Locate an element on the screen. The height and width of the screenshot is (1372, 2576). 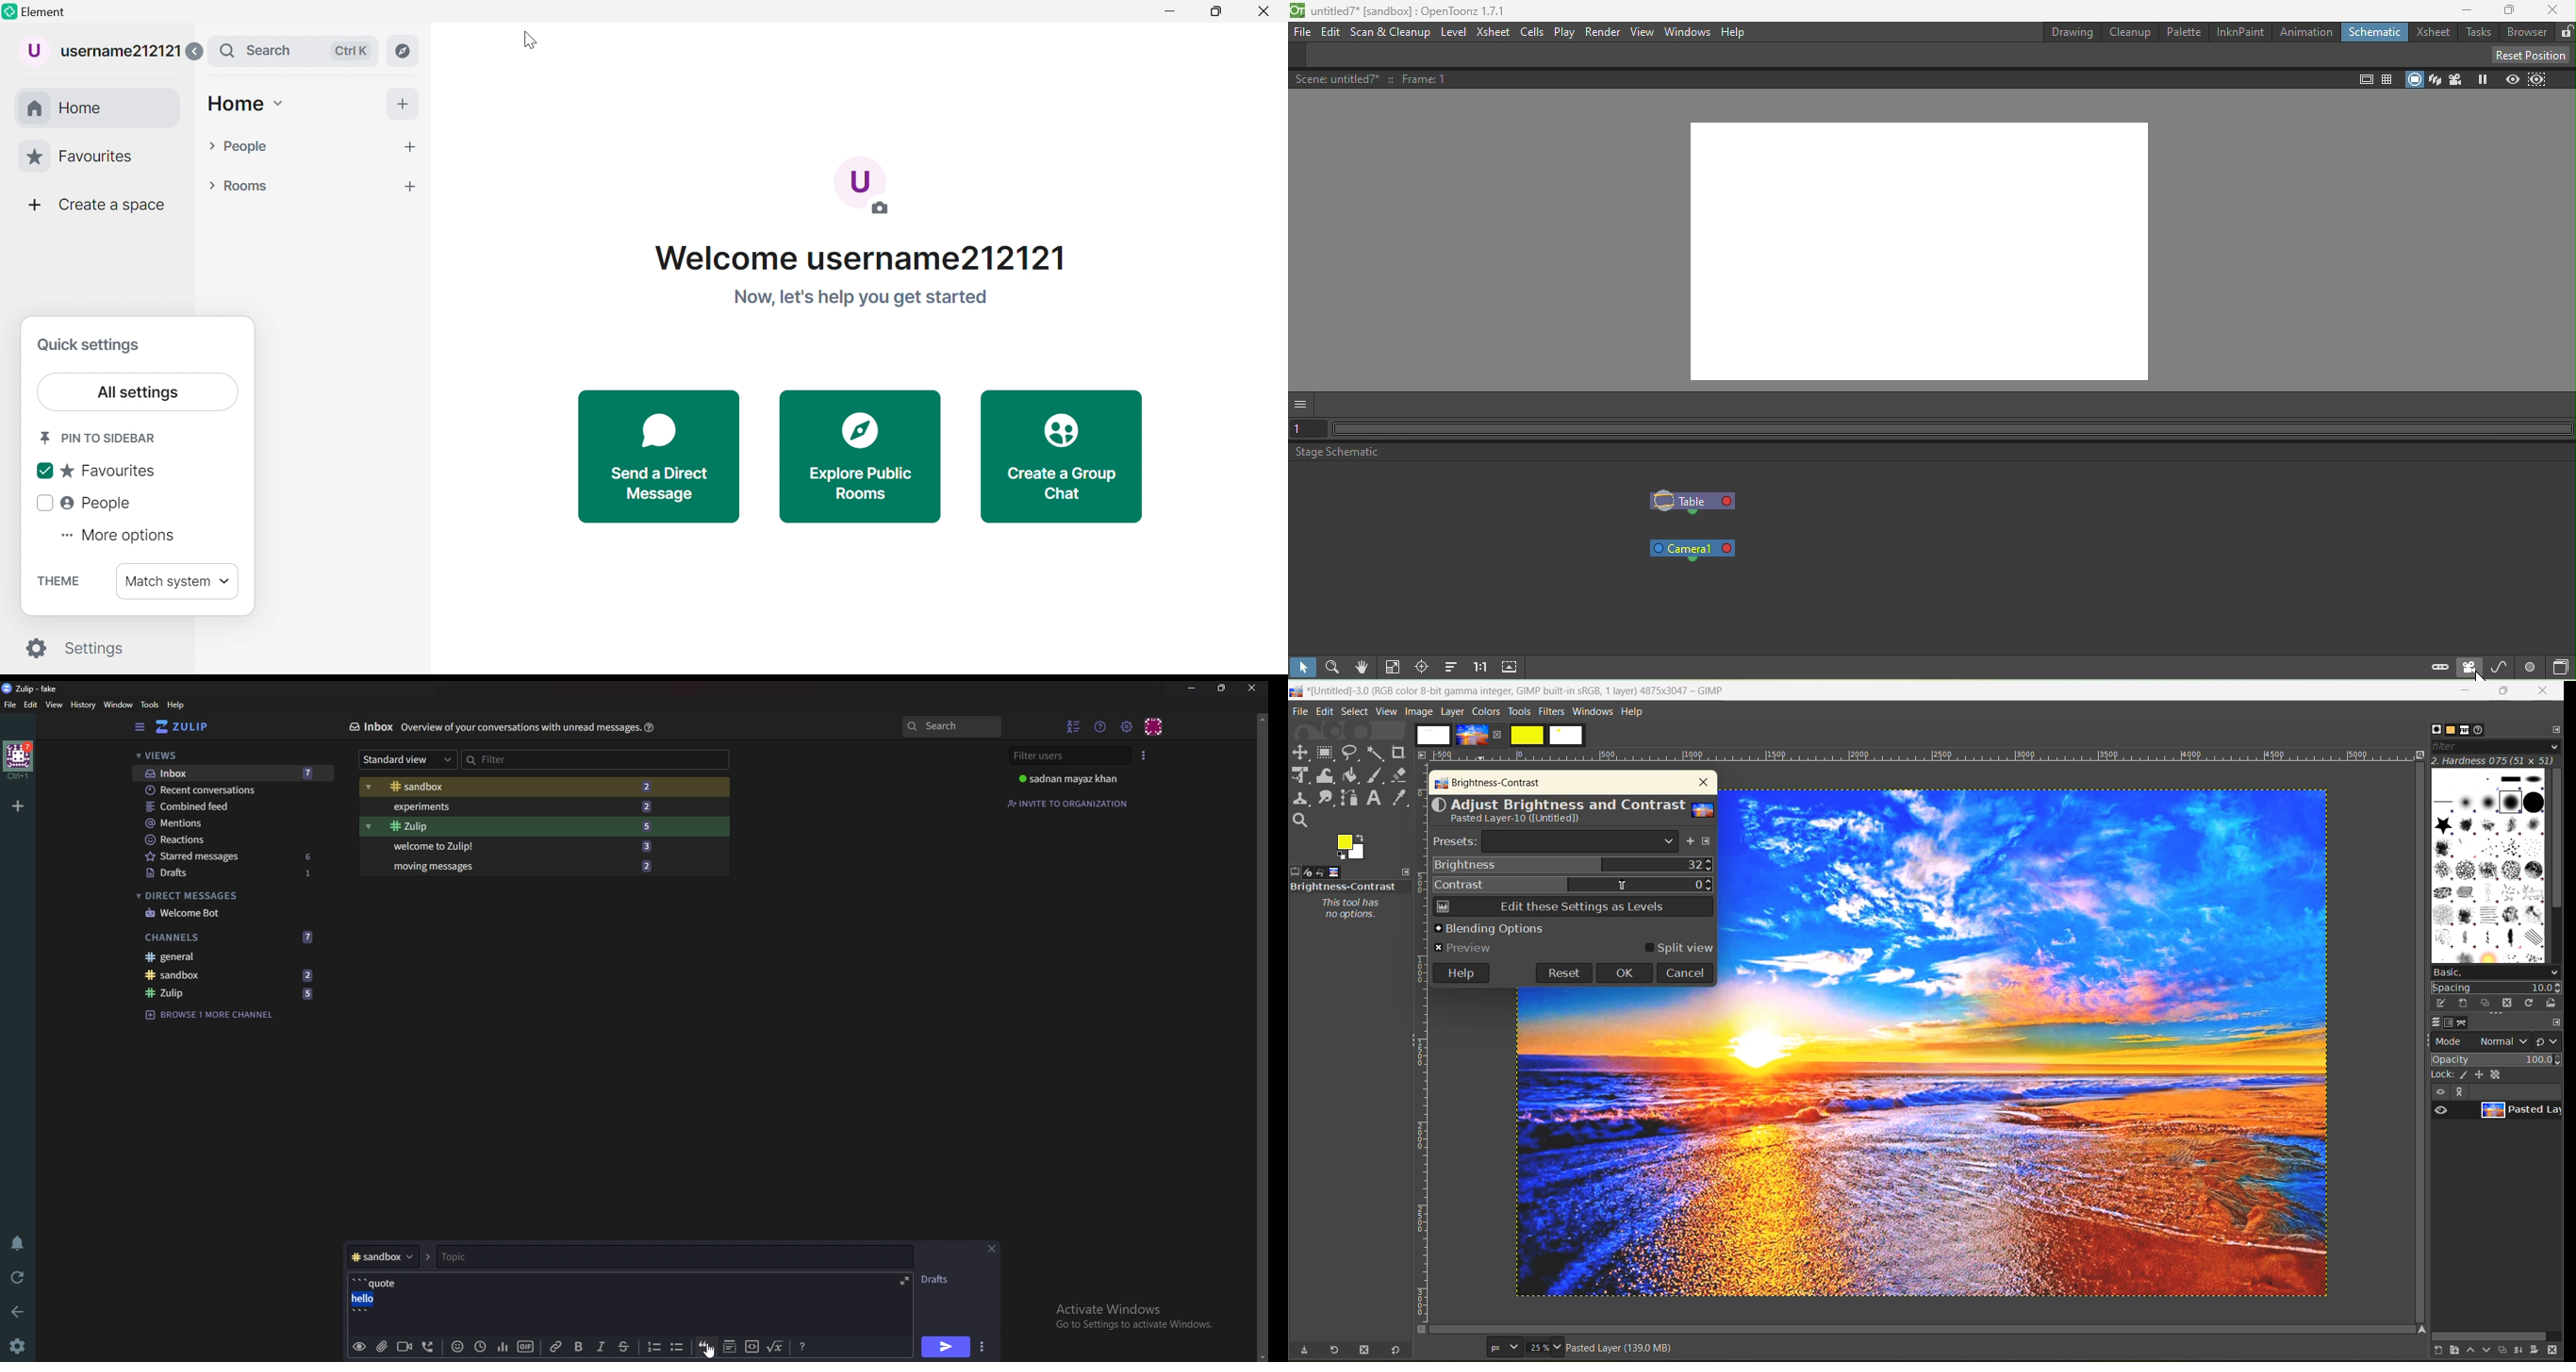
Mentions is located at coordinates (226, 824).